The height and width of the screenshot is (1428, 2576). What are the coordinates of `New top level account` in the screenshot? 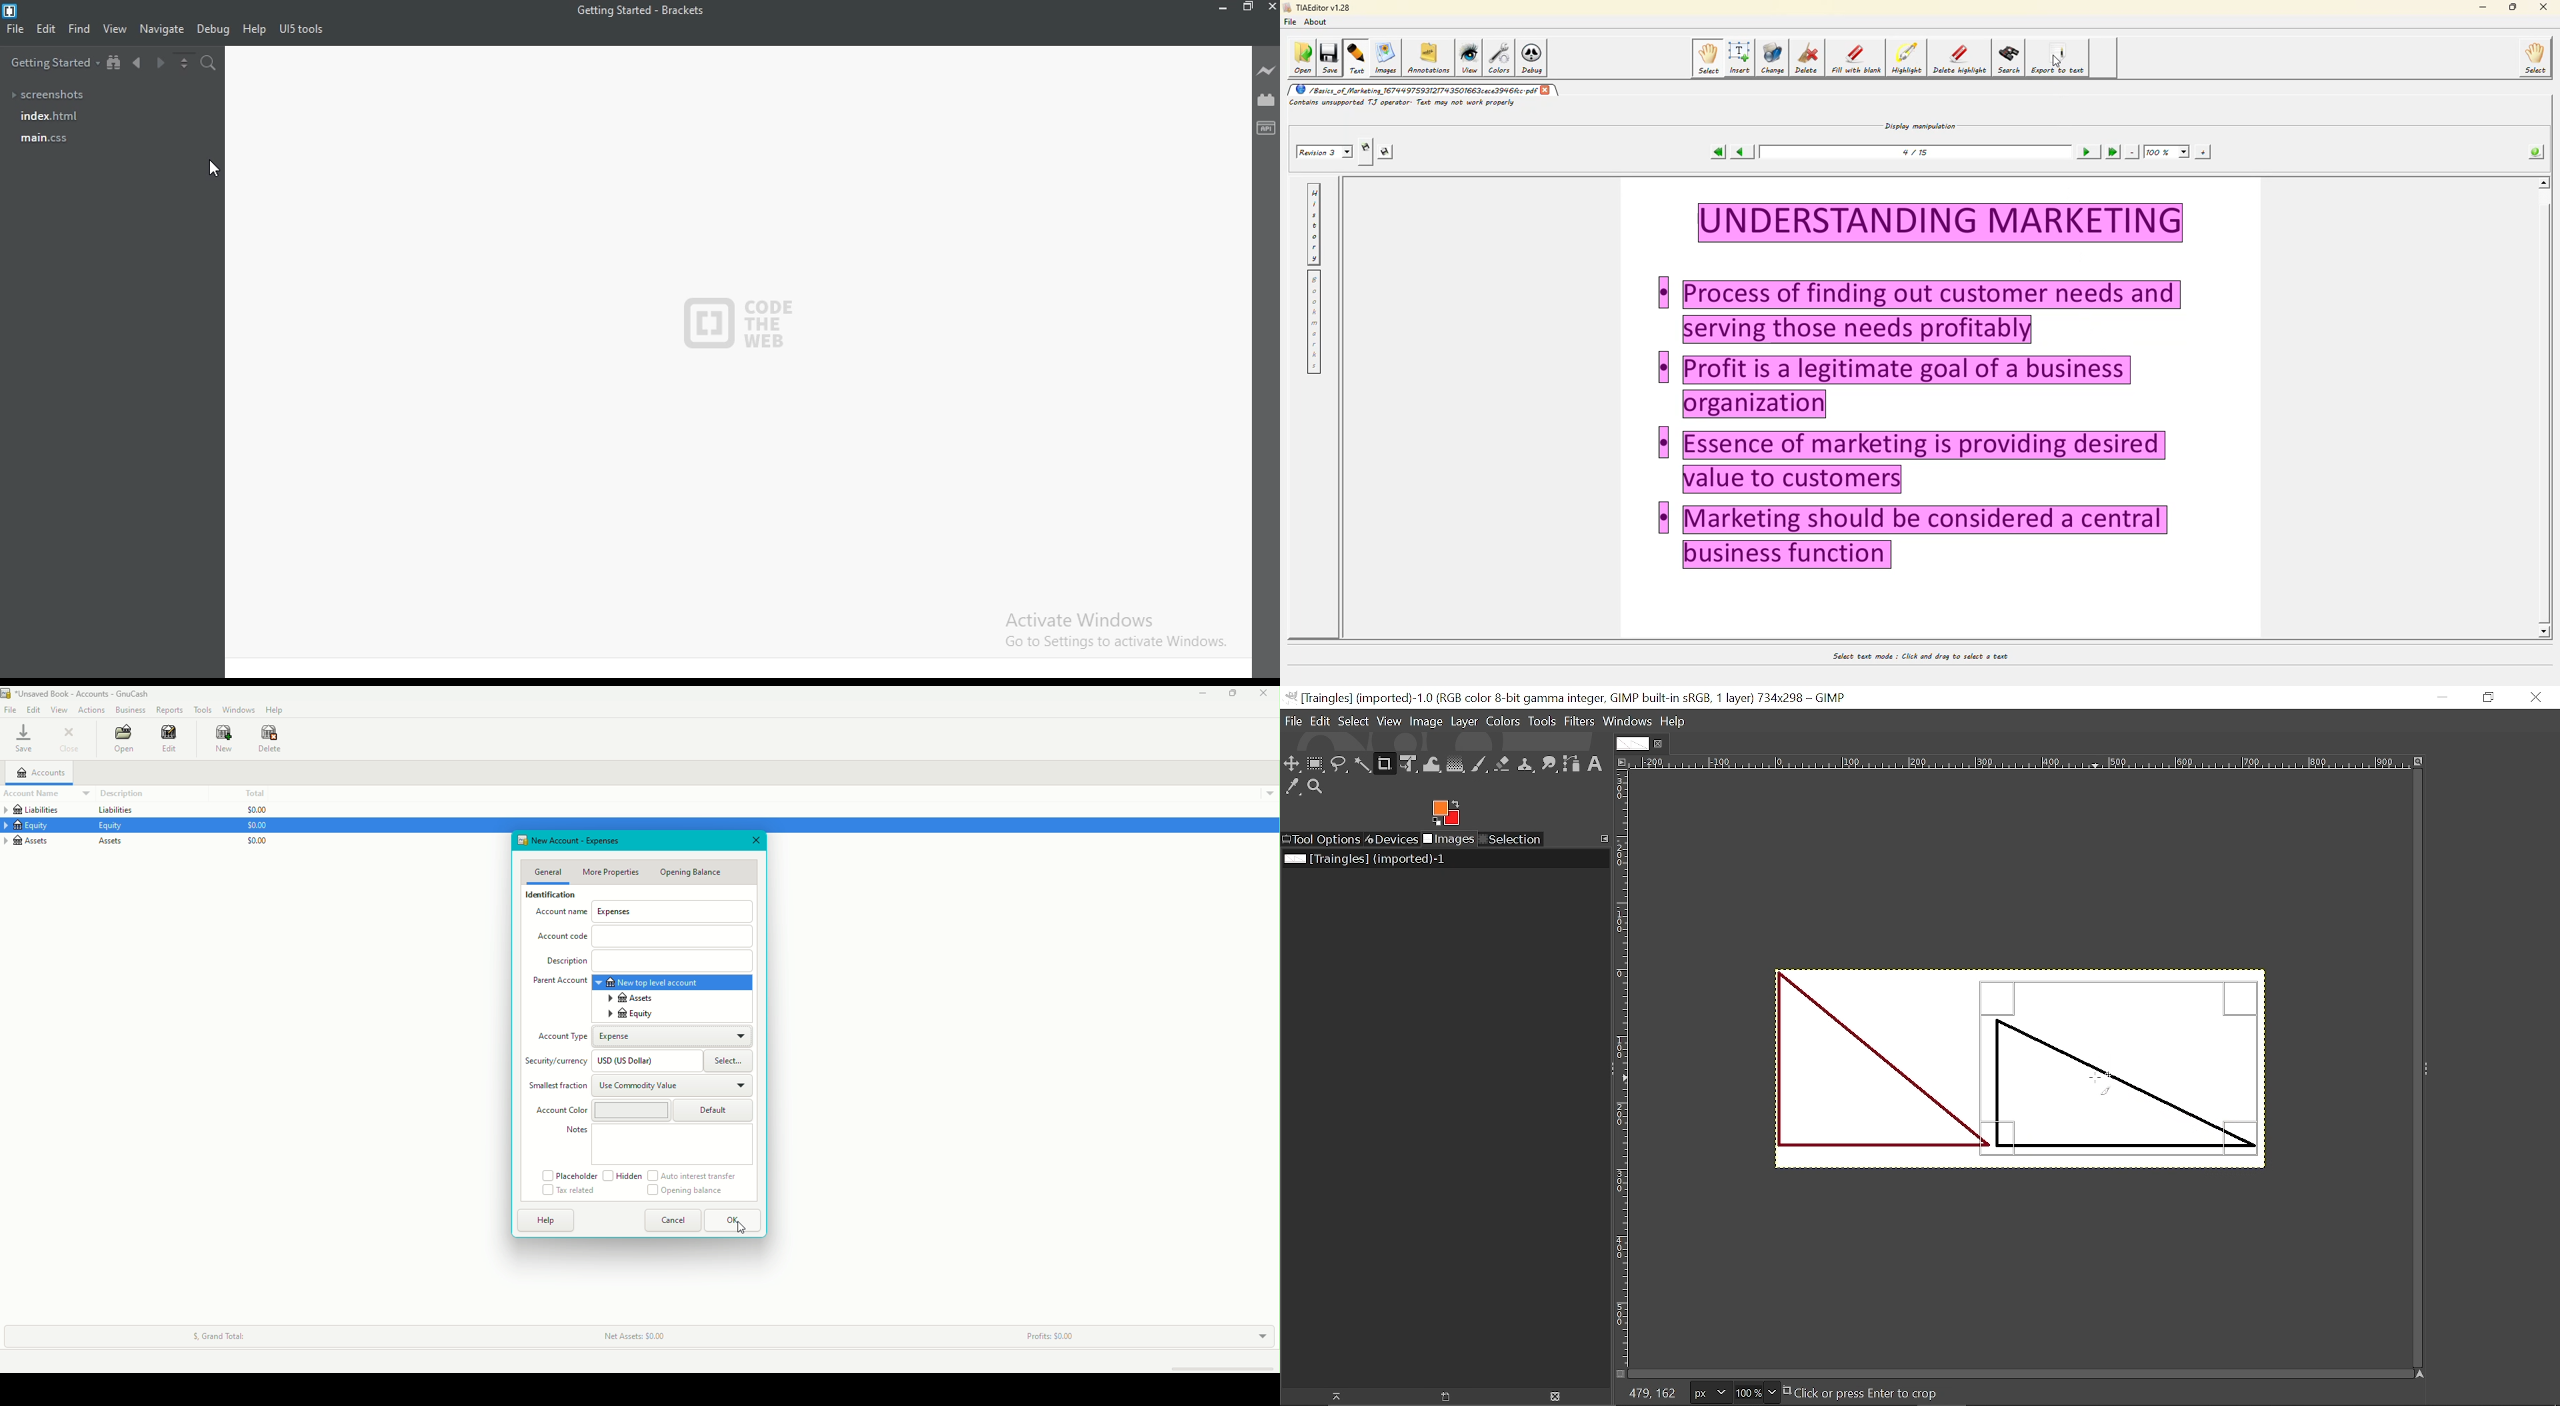 It's located at (658, 982).